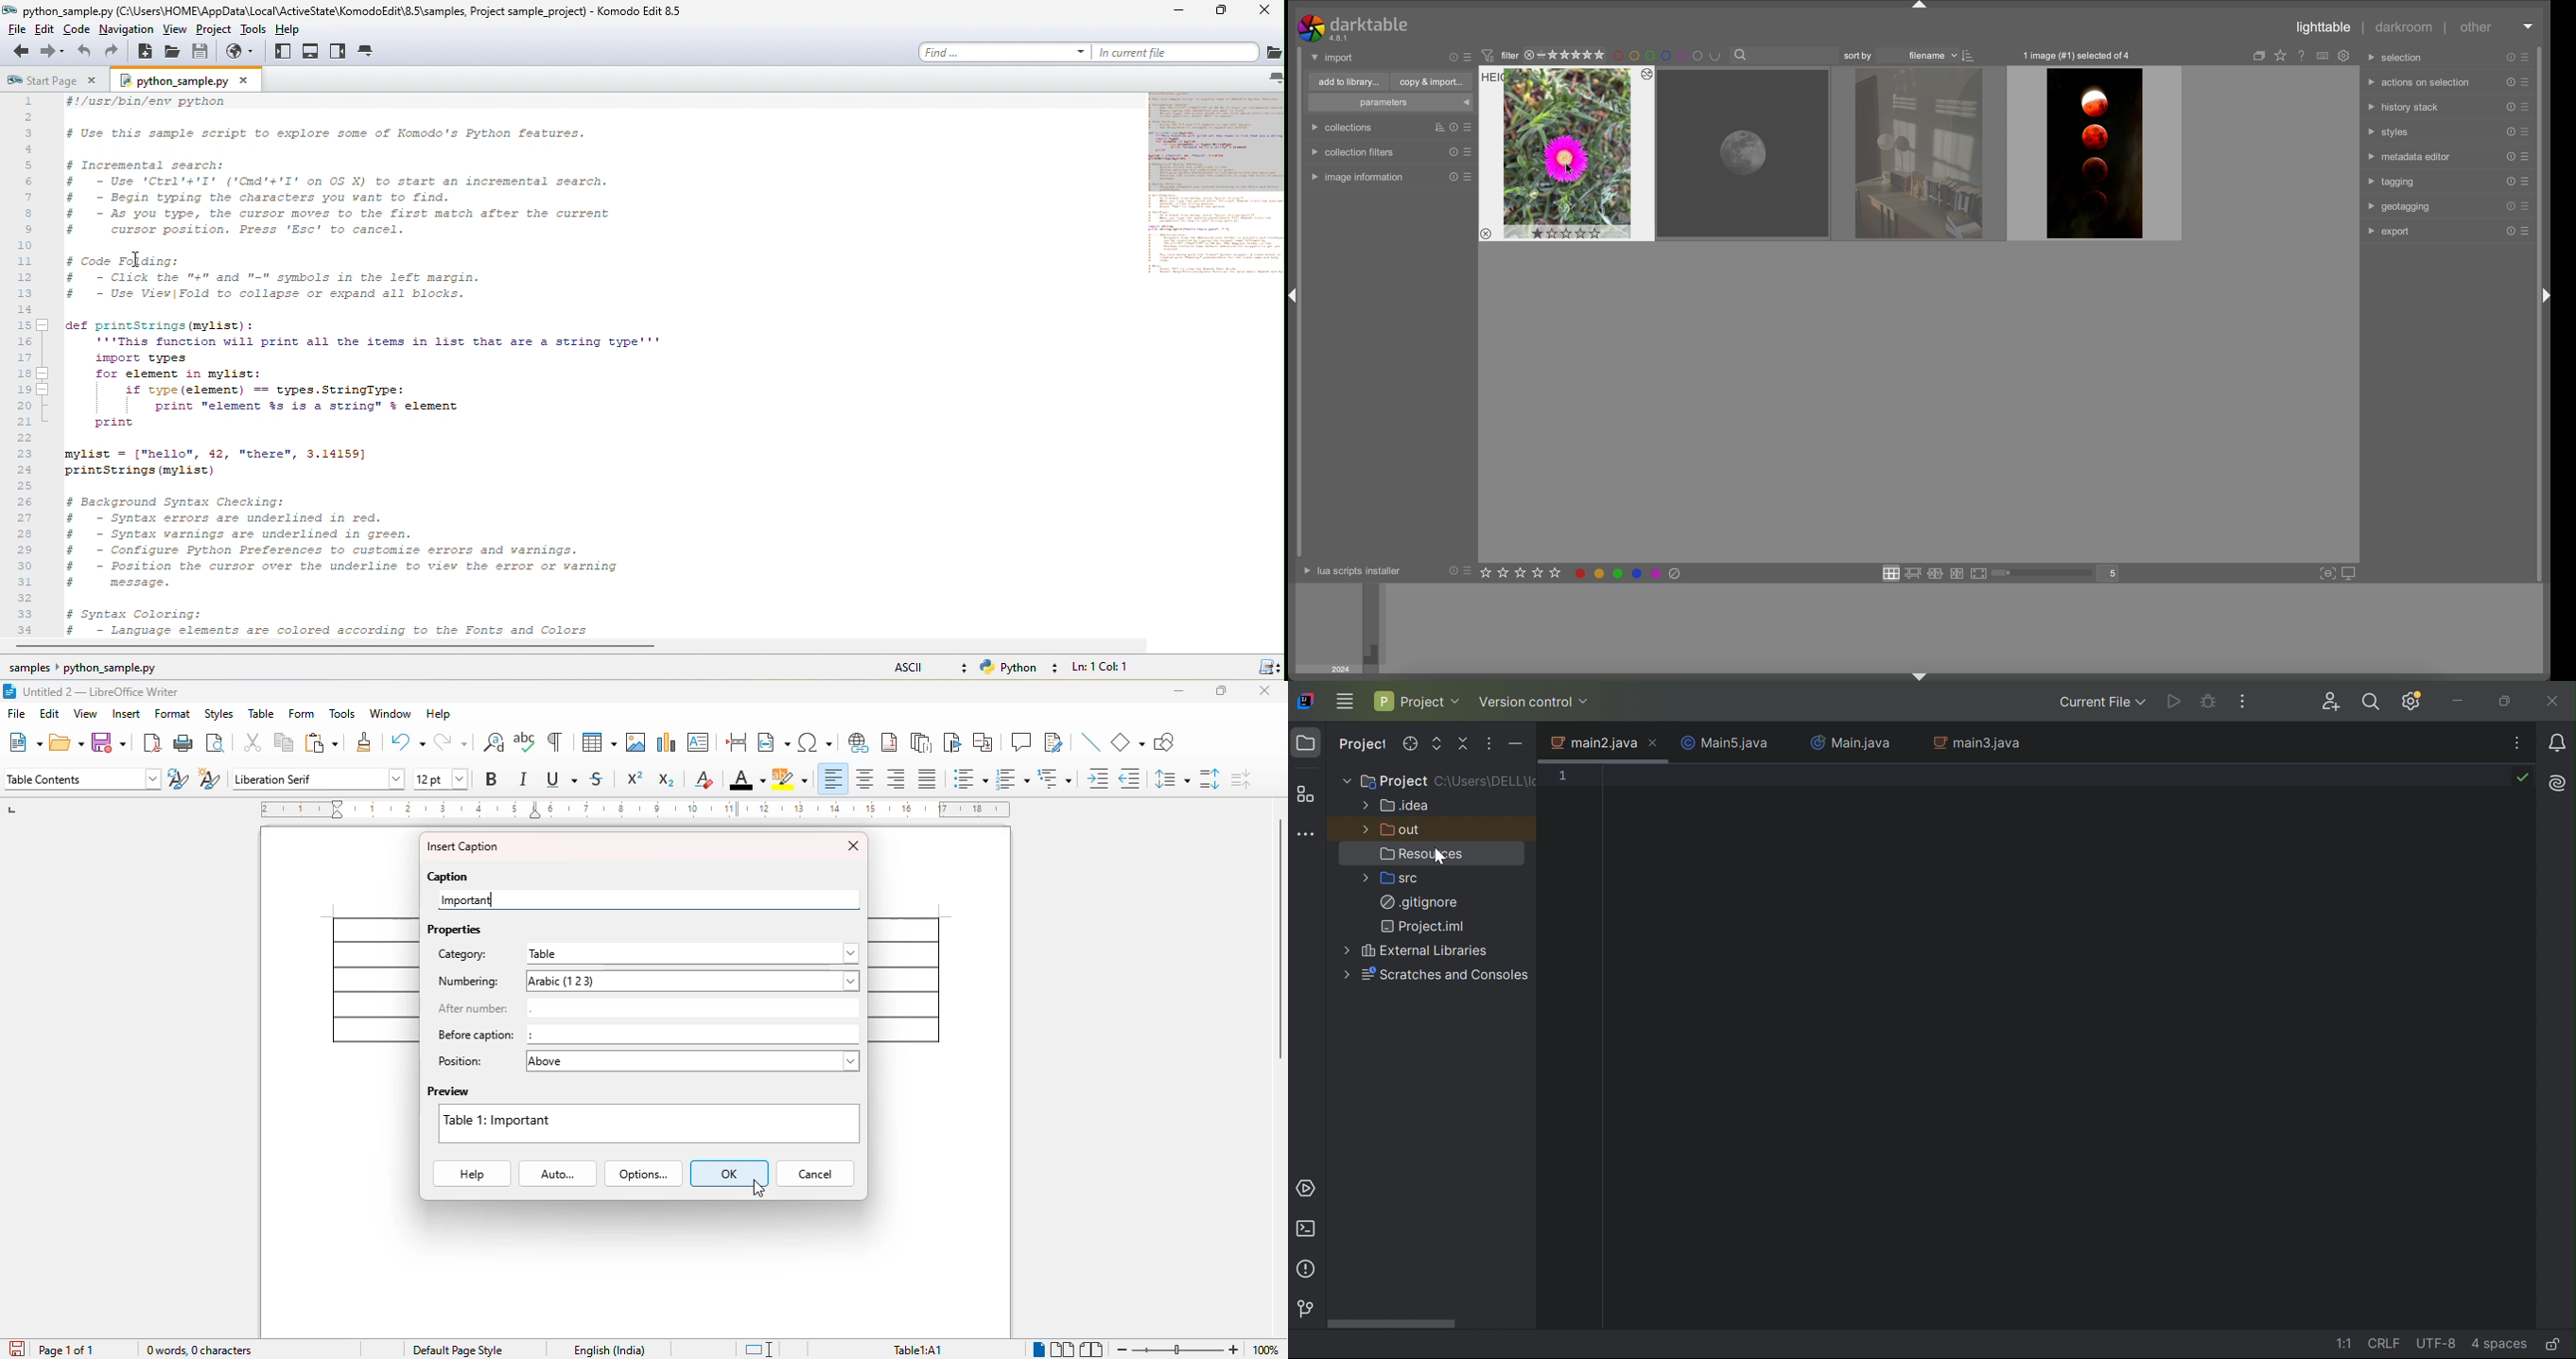 This screenshot has height=1372, width=2576. I want to click on presets, so click(1468, 57).